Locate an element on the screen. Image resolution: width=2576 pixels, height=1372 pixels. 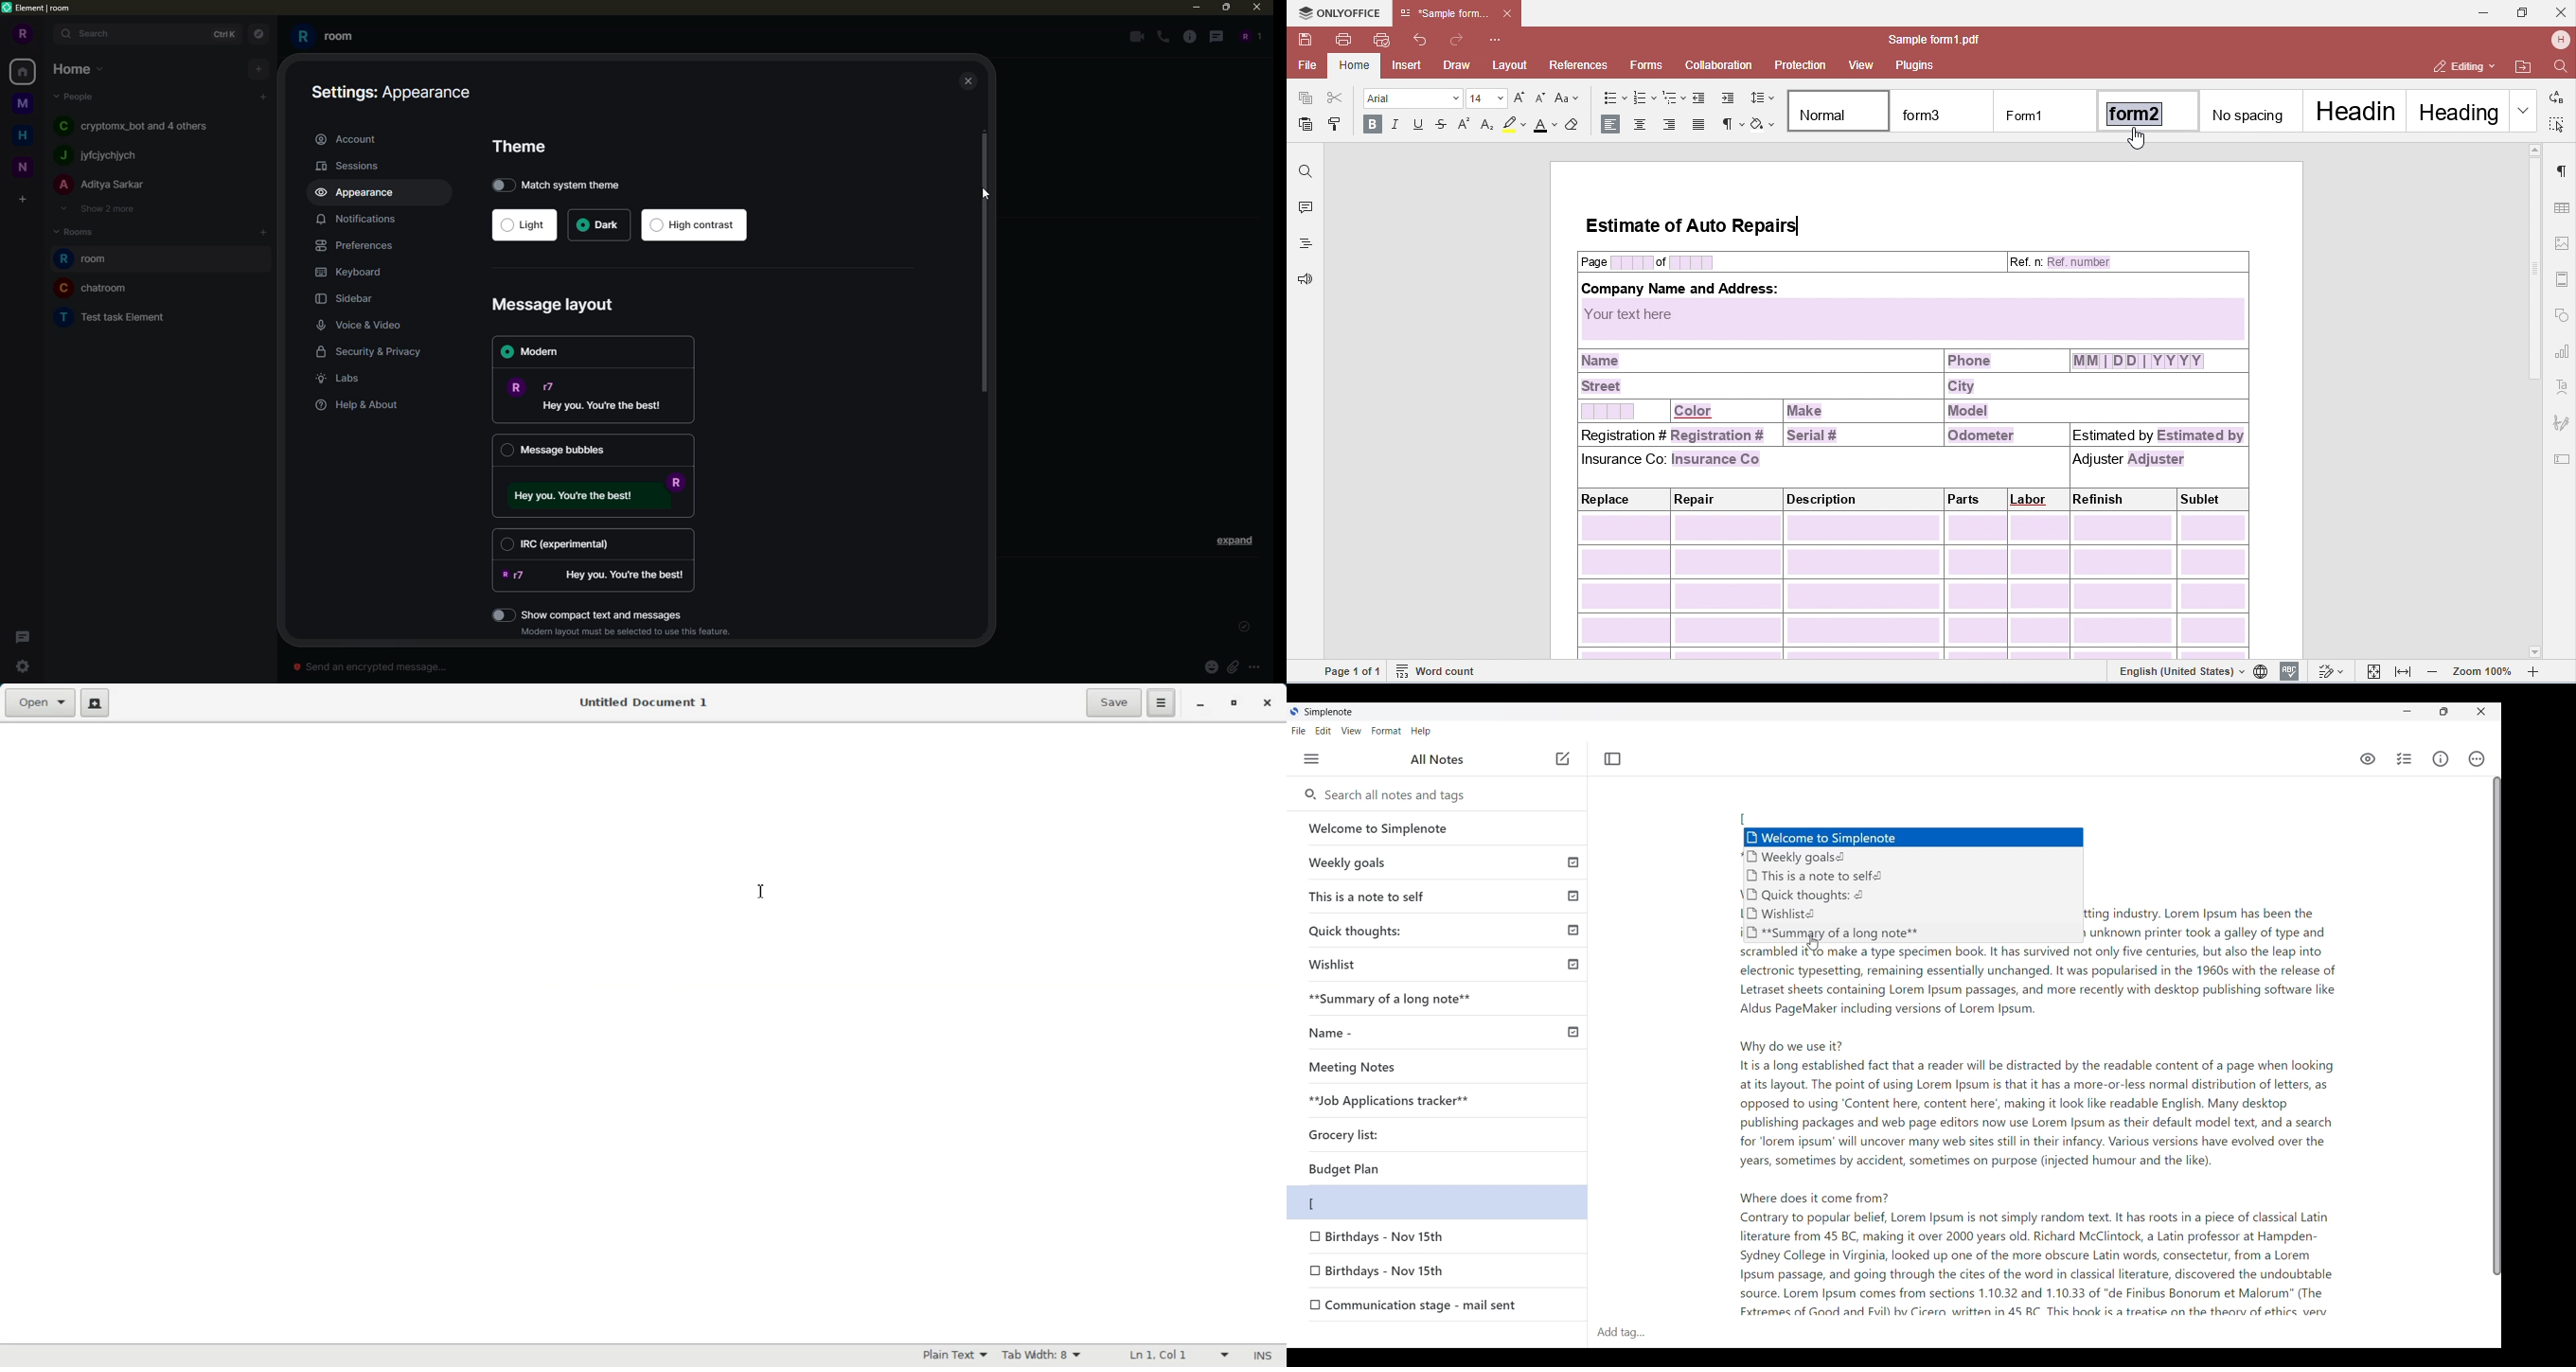
add is located at coordinates (259, 68).